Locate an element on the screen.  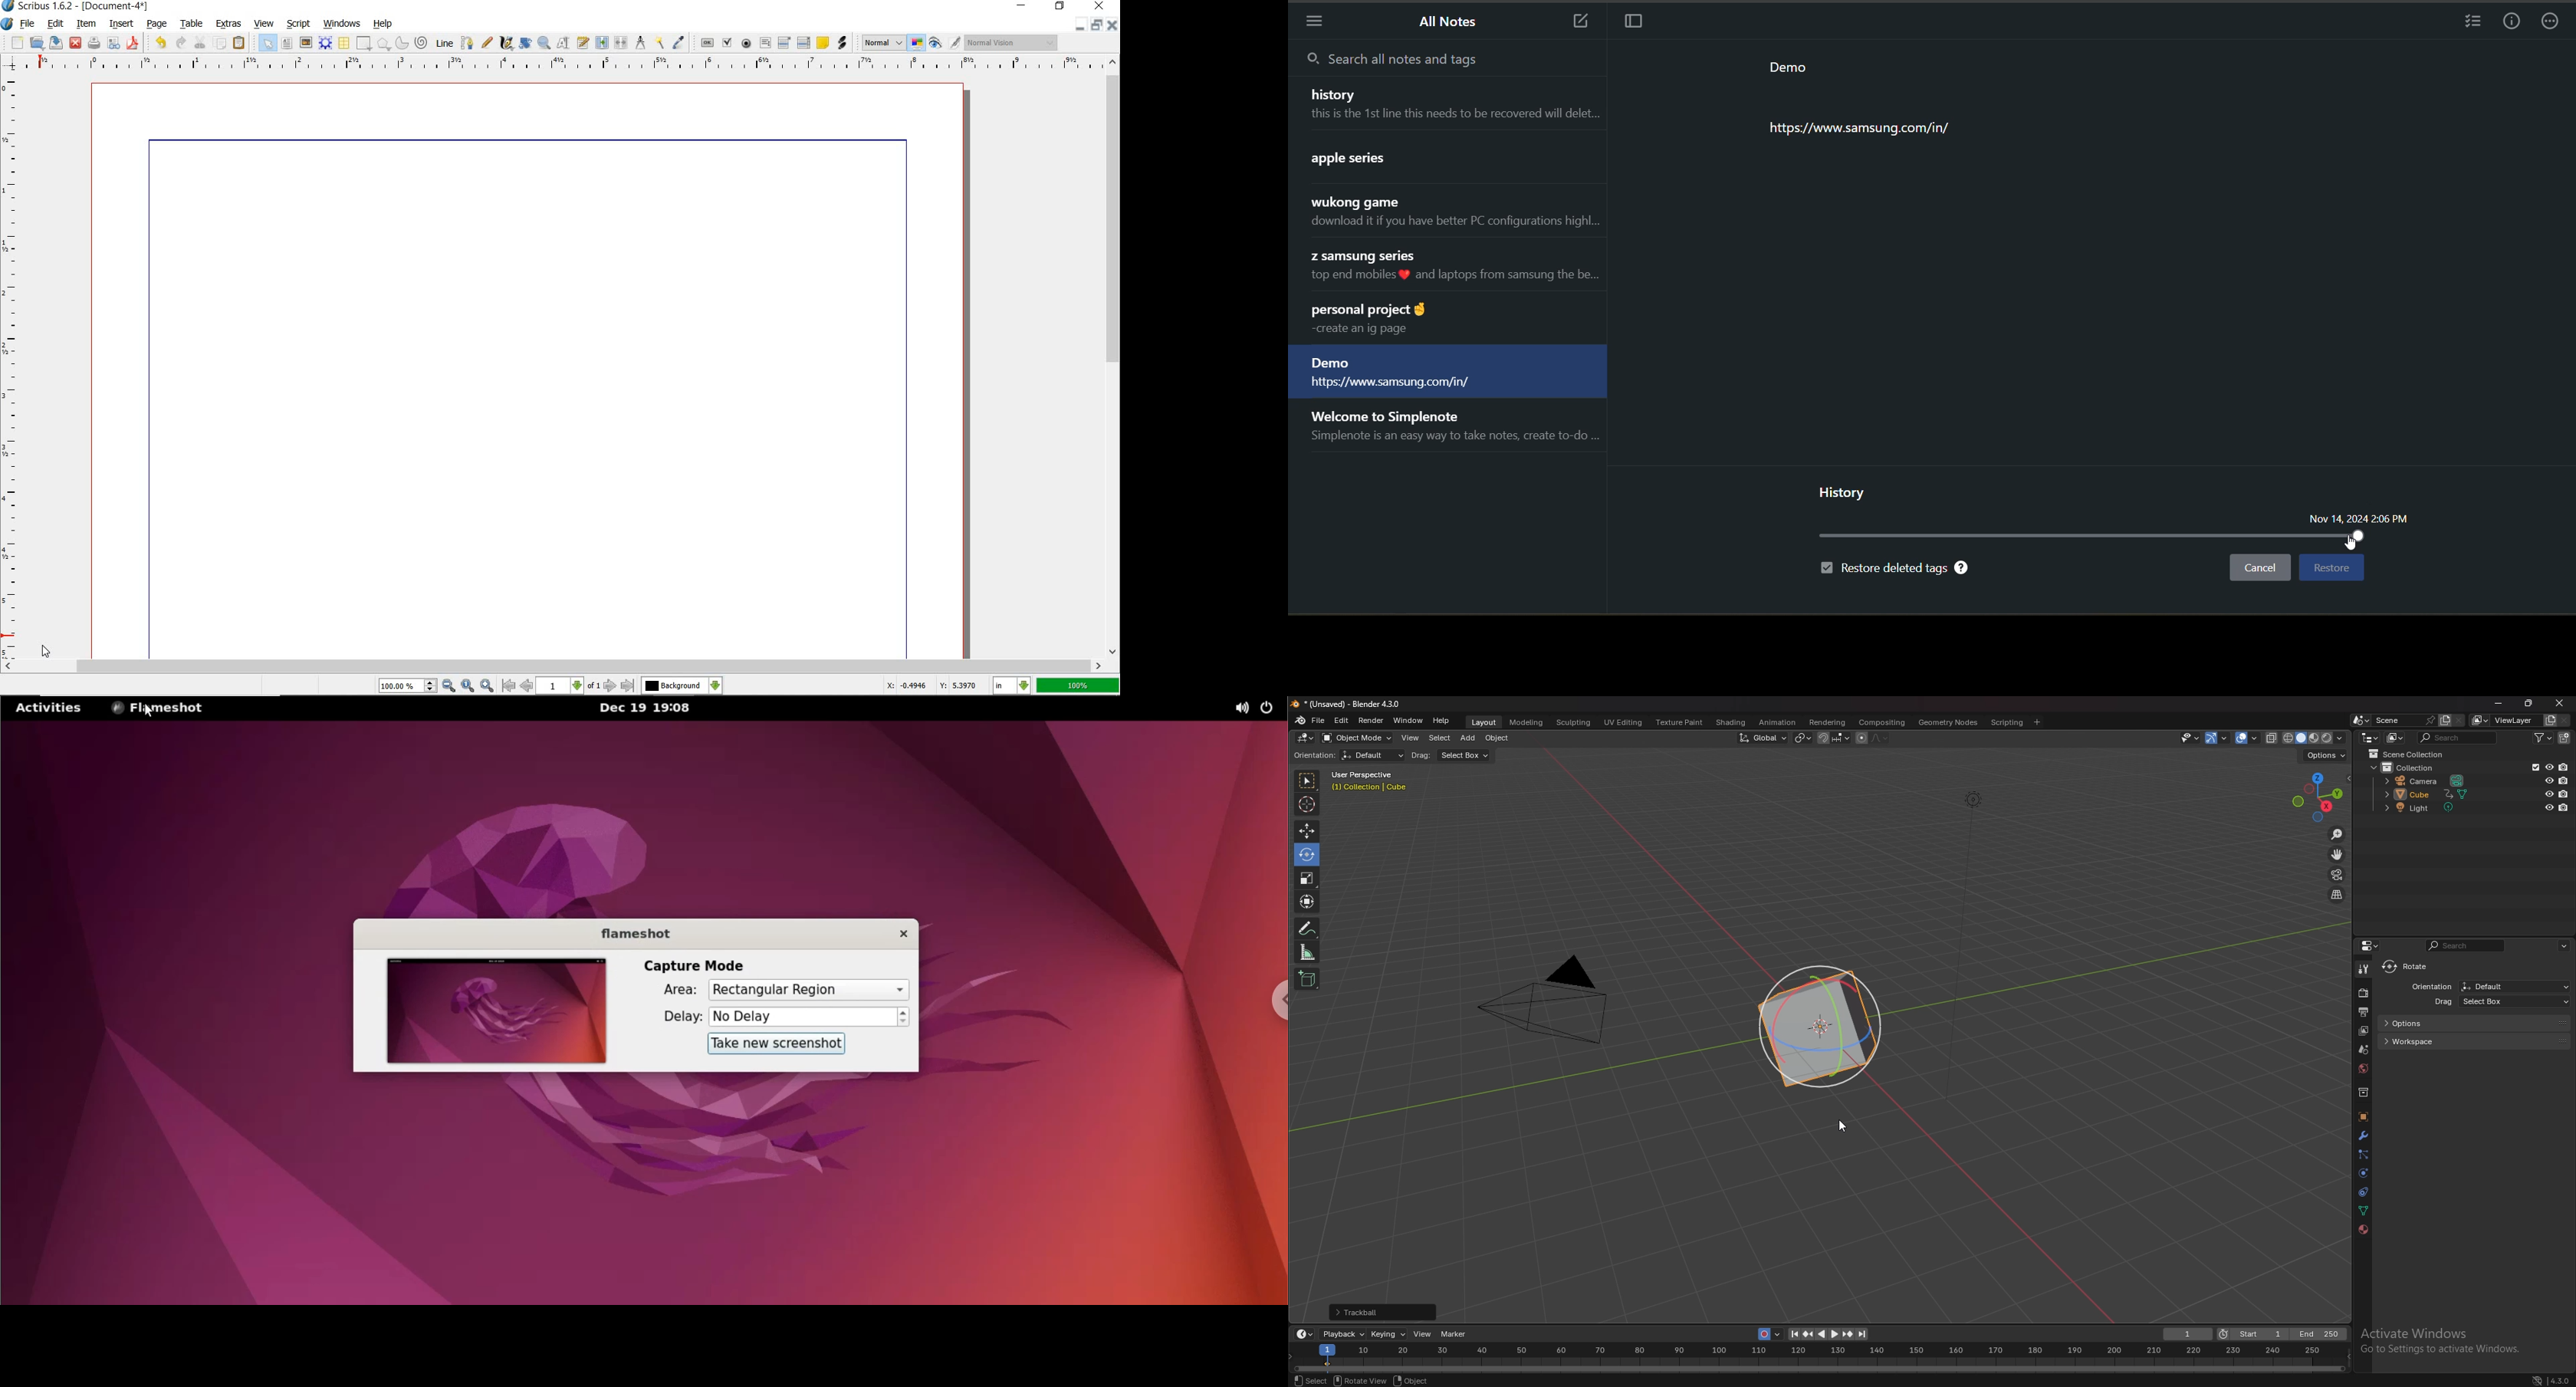
toggle color management is located at coordinates (918, 44).